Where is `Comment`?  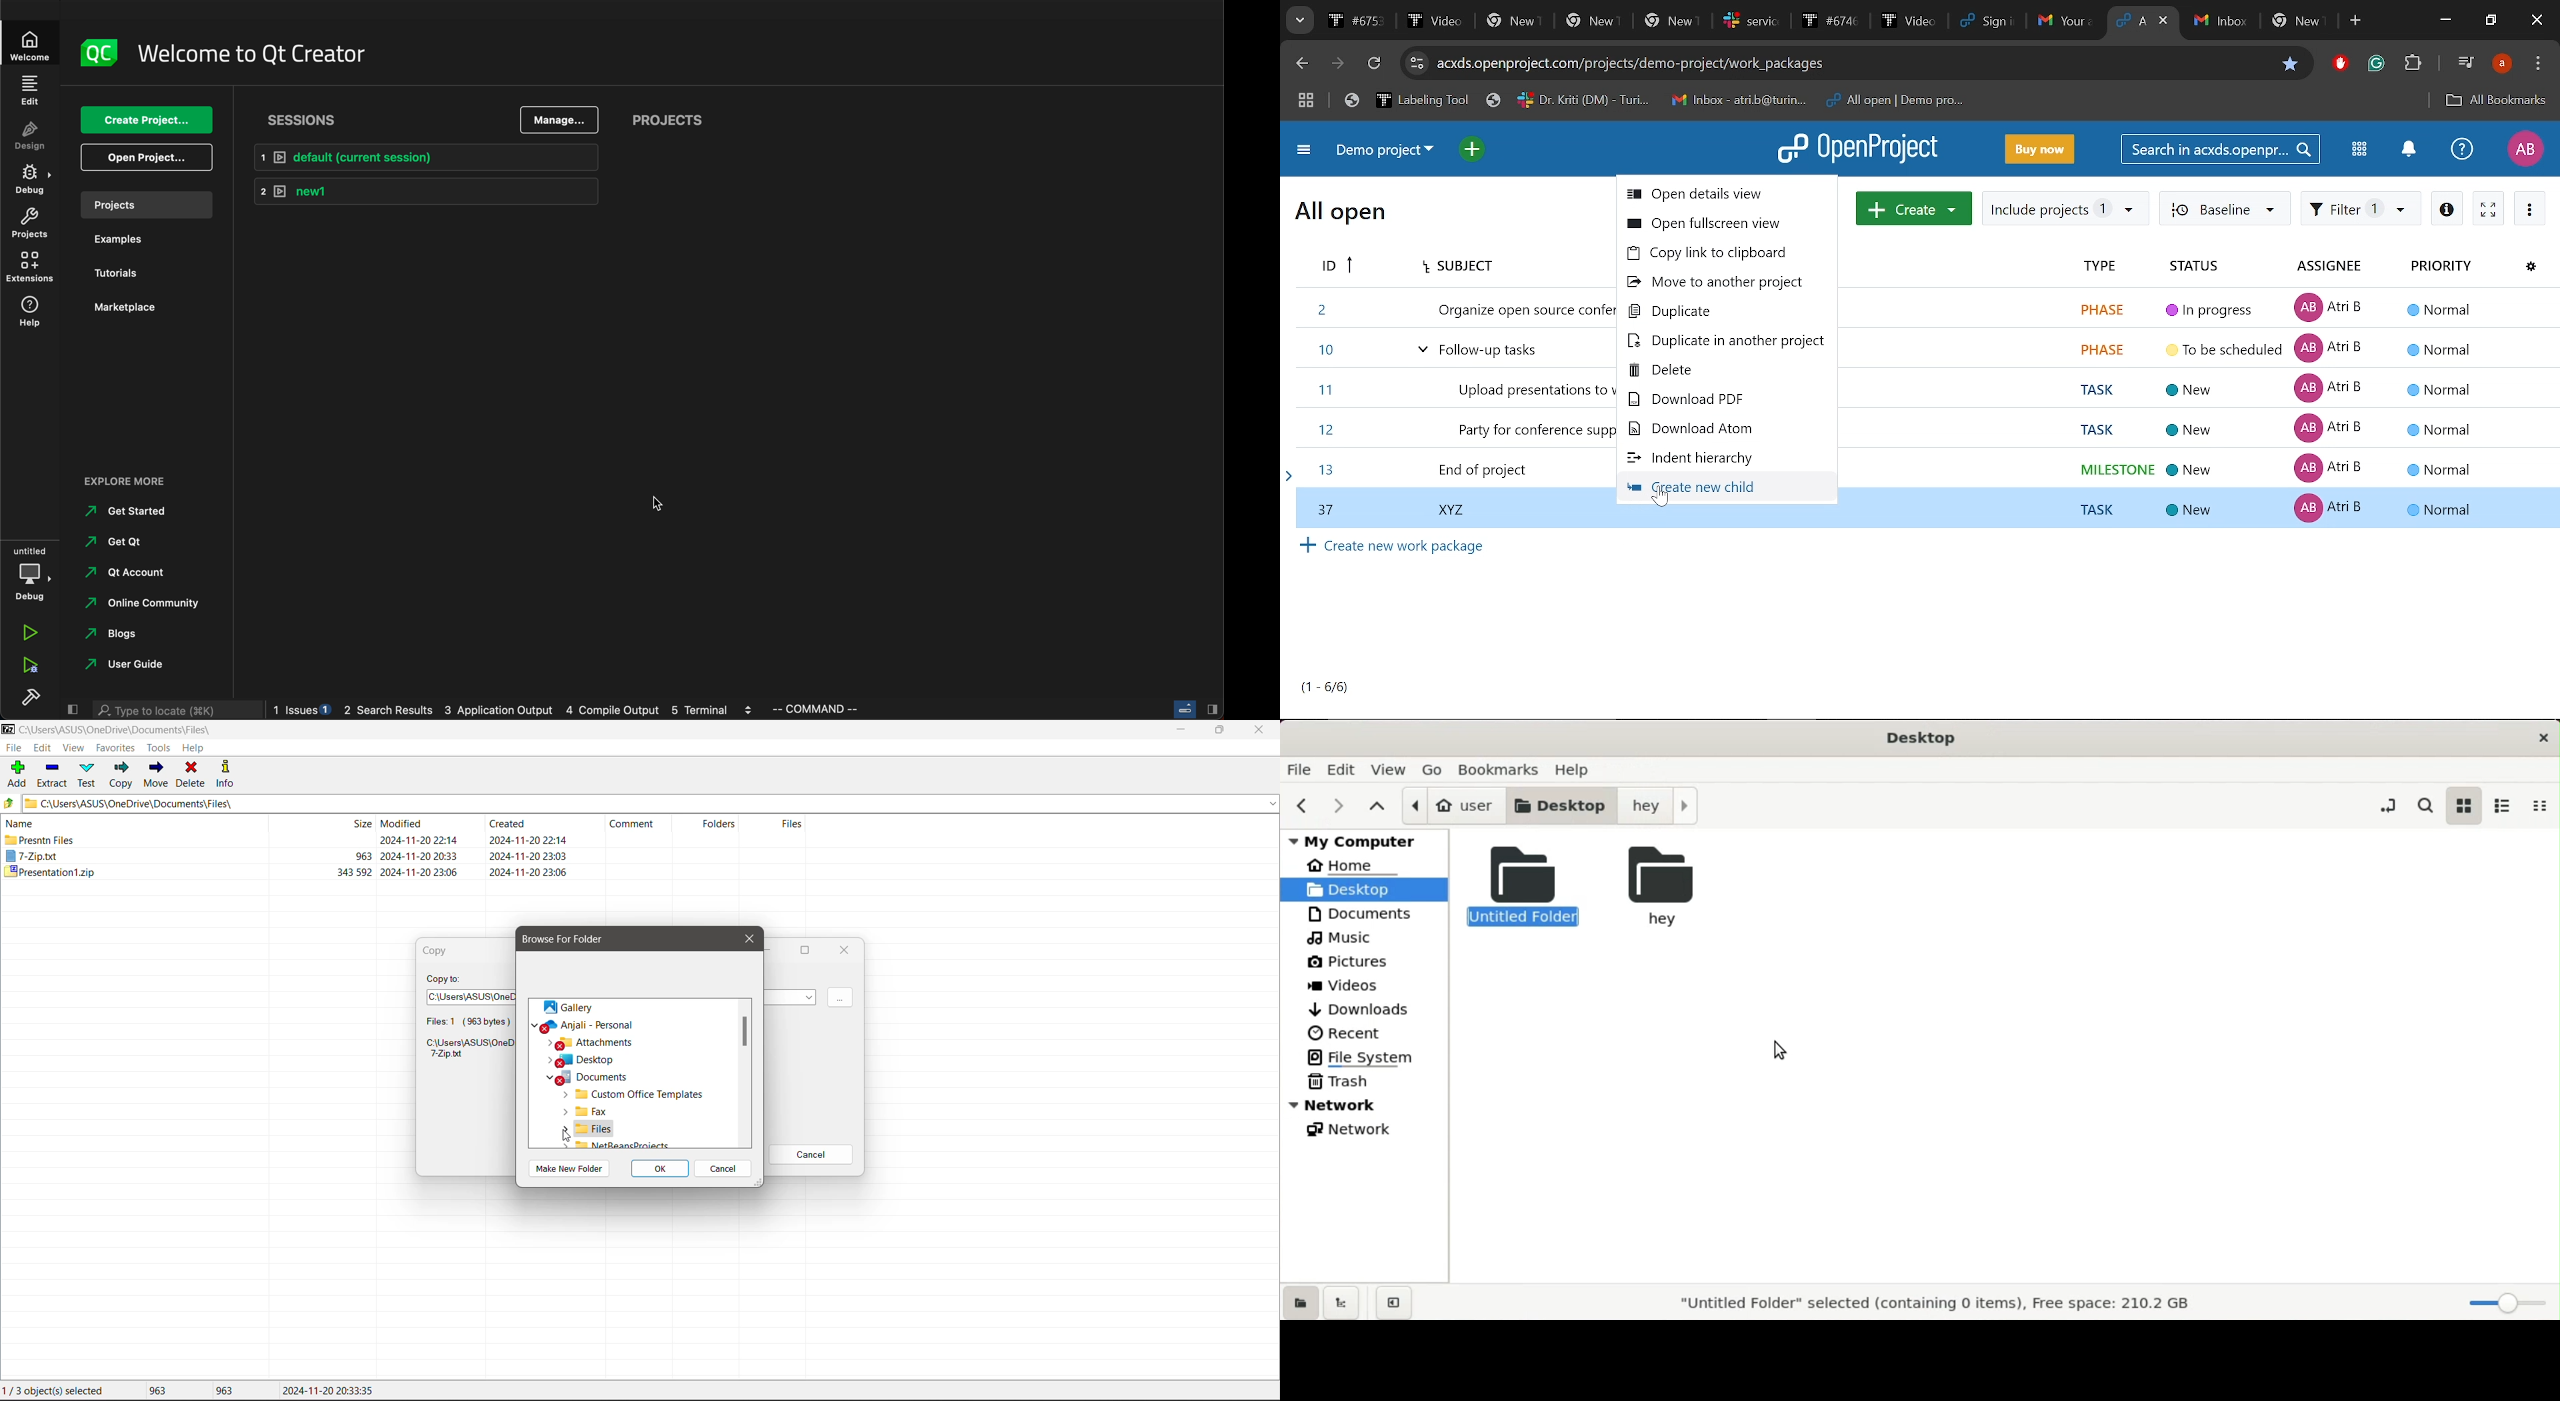
Comment is located at coordinates (637, 827).